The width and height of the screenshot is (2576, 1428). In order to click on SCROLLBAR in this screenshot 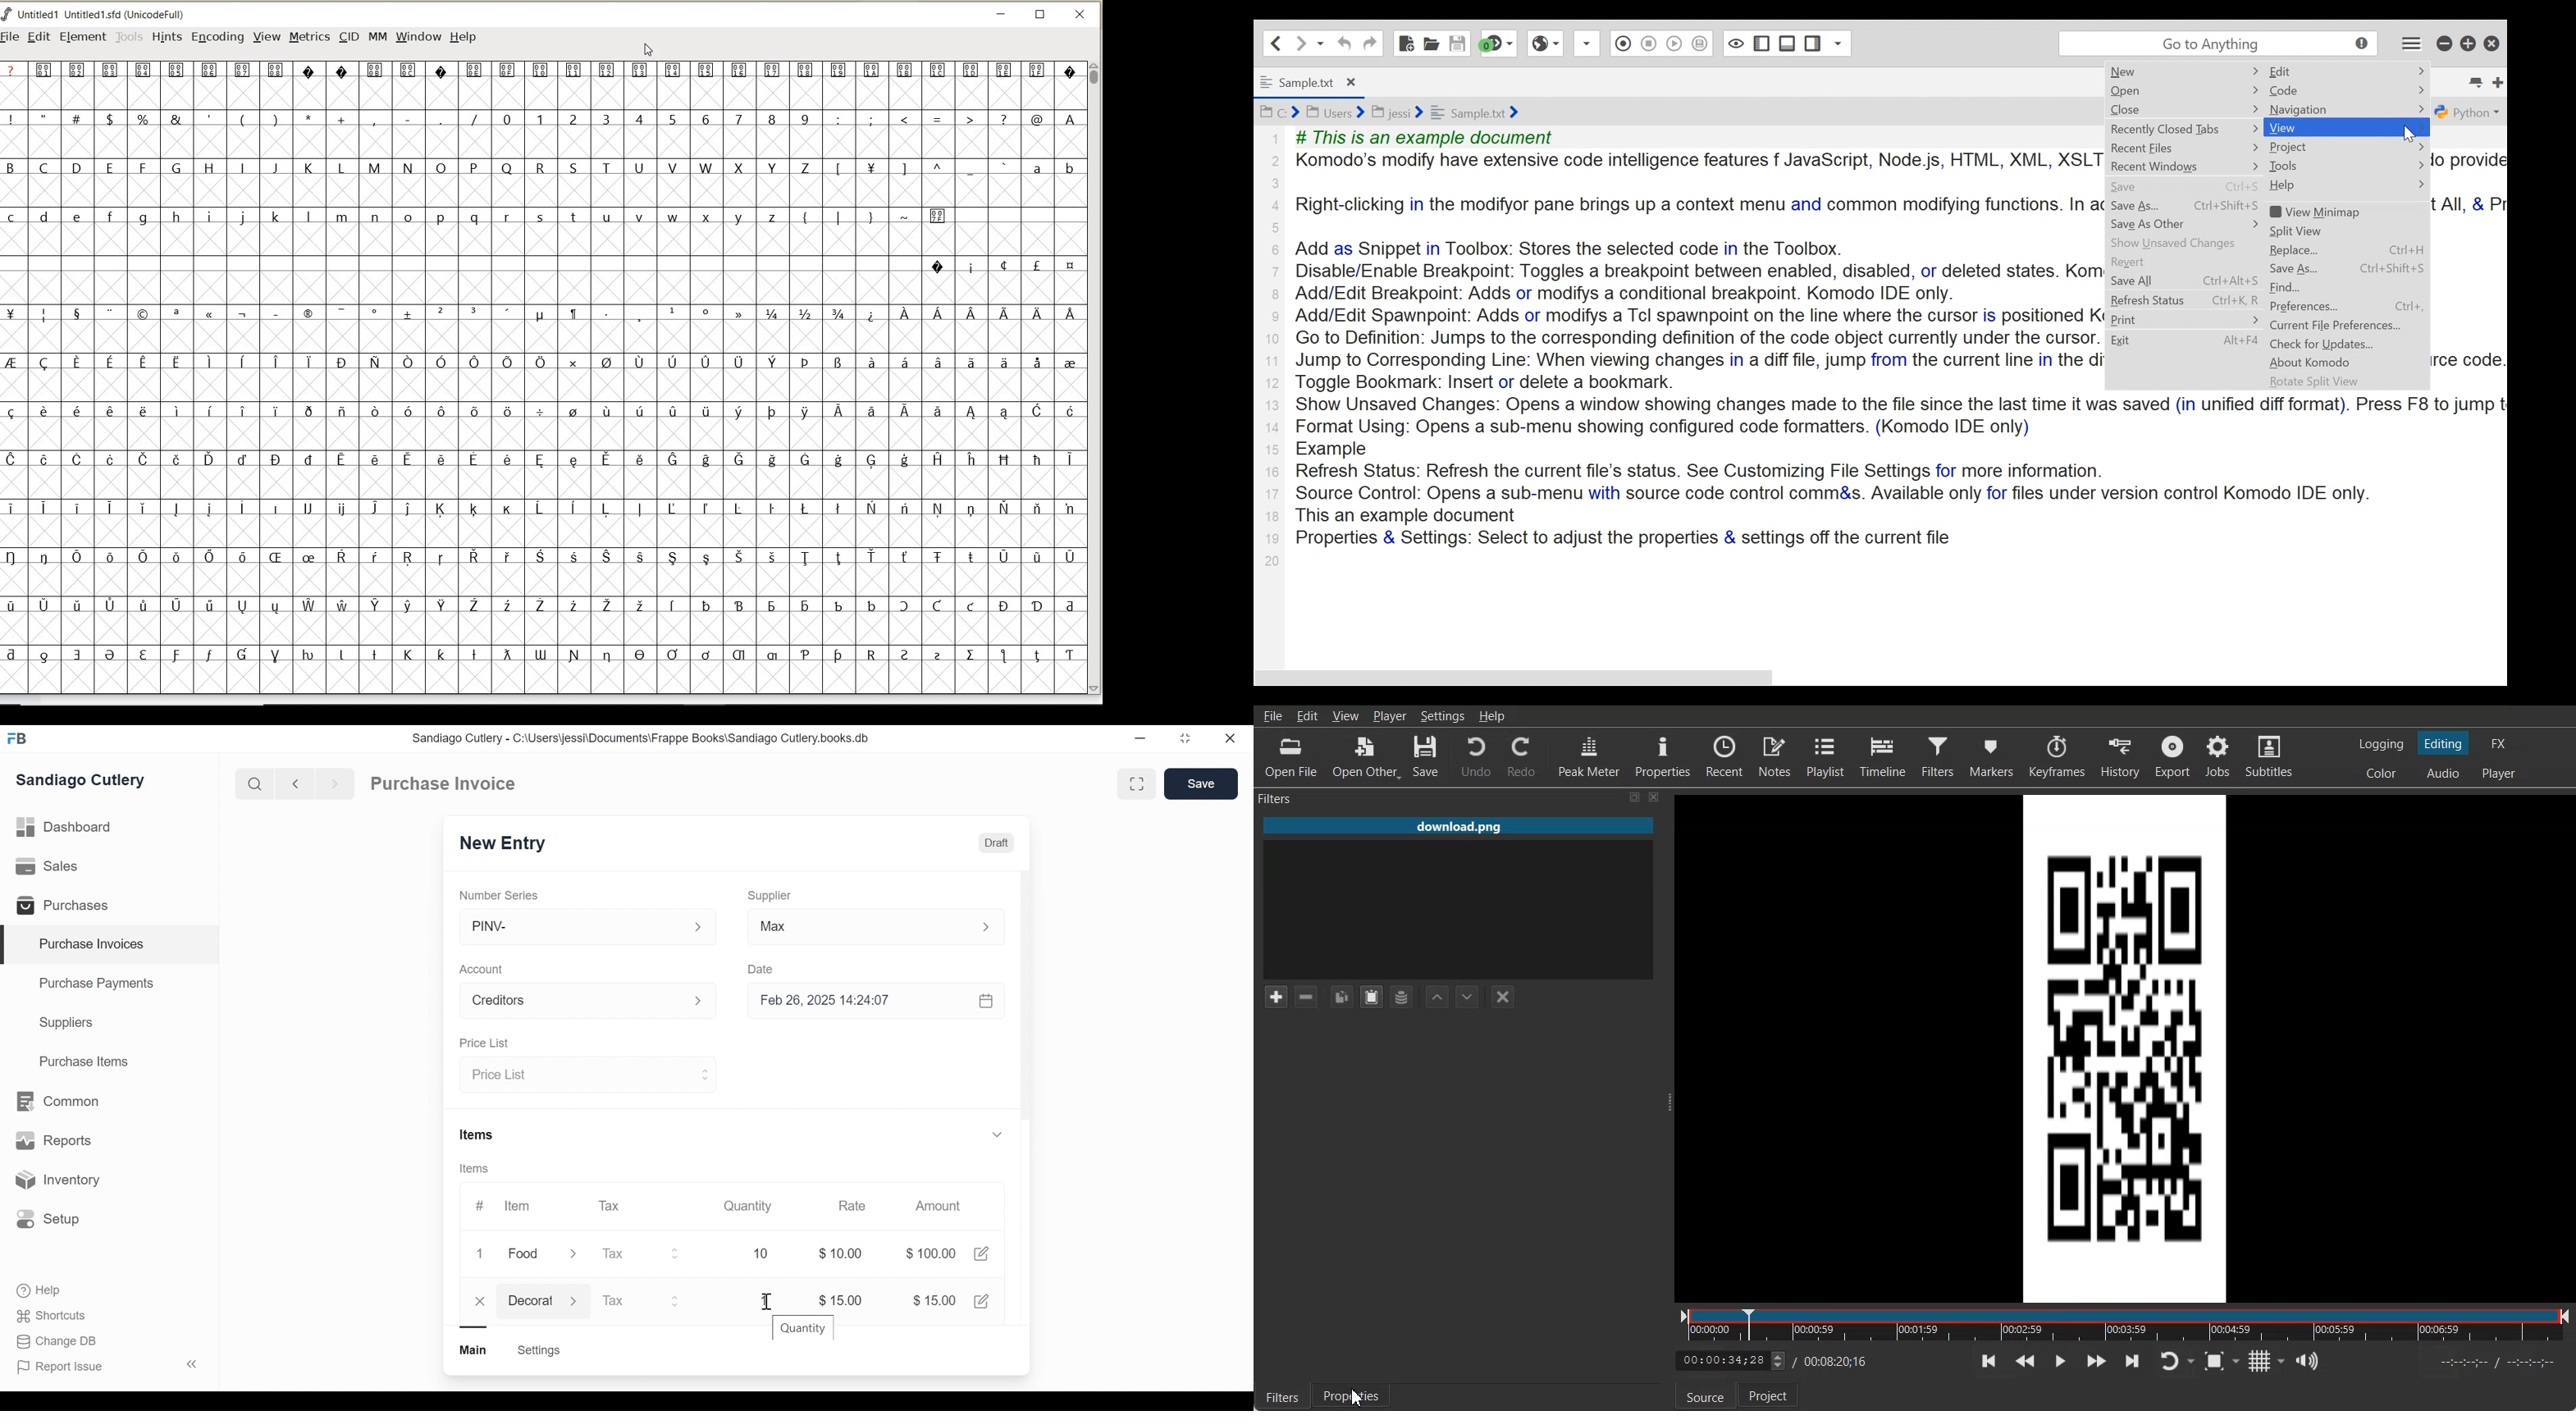, I will do `click(1096, 378)`.